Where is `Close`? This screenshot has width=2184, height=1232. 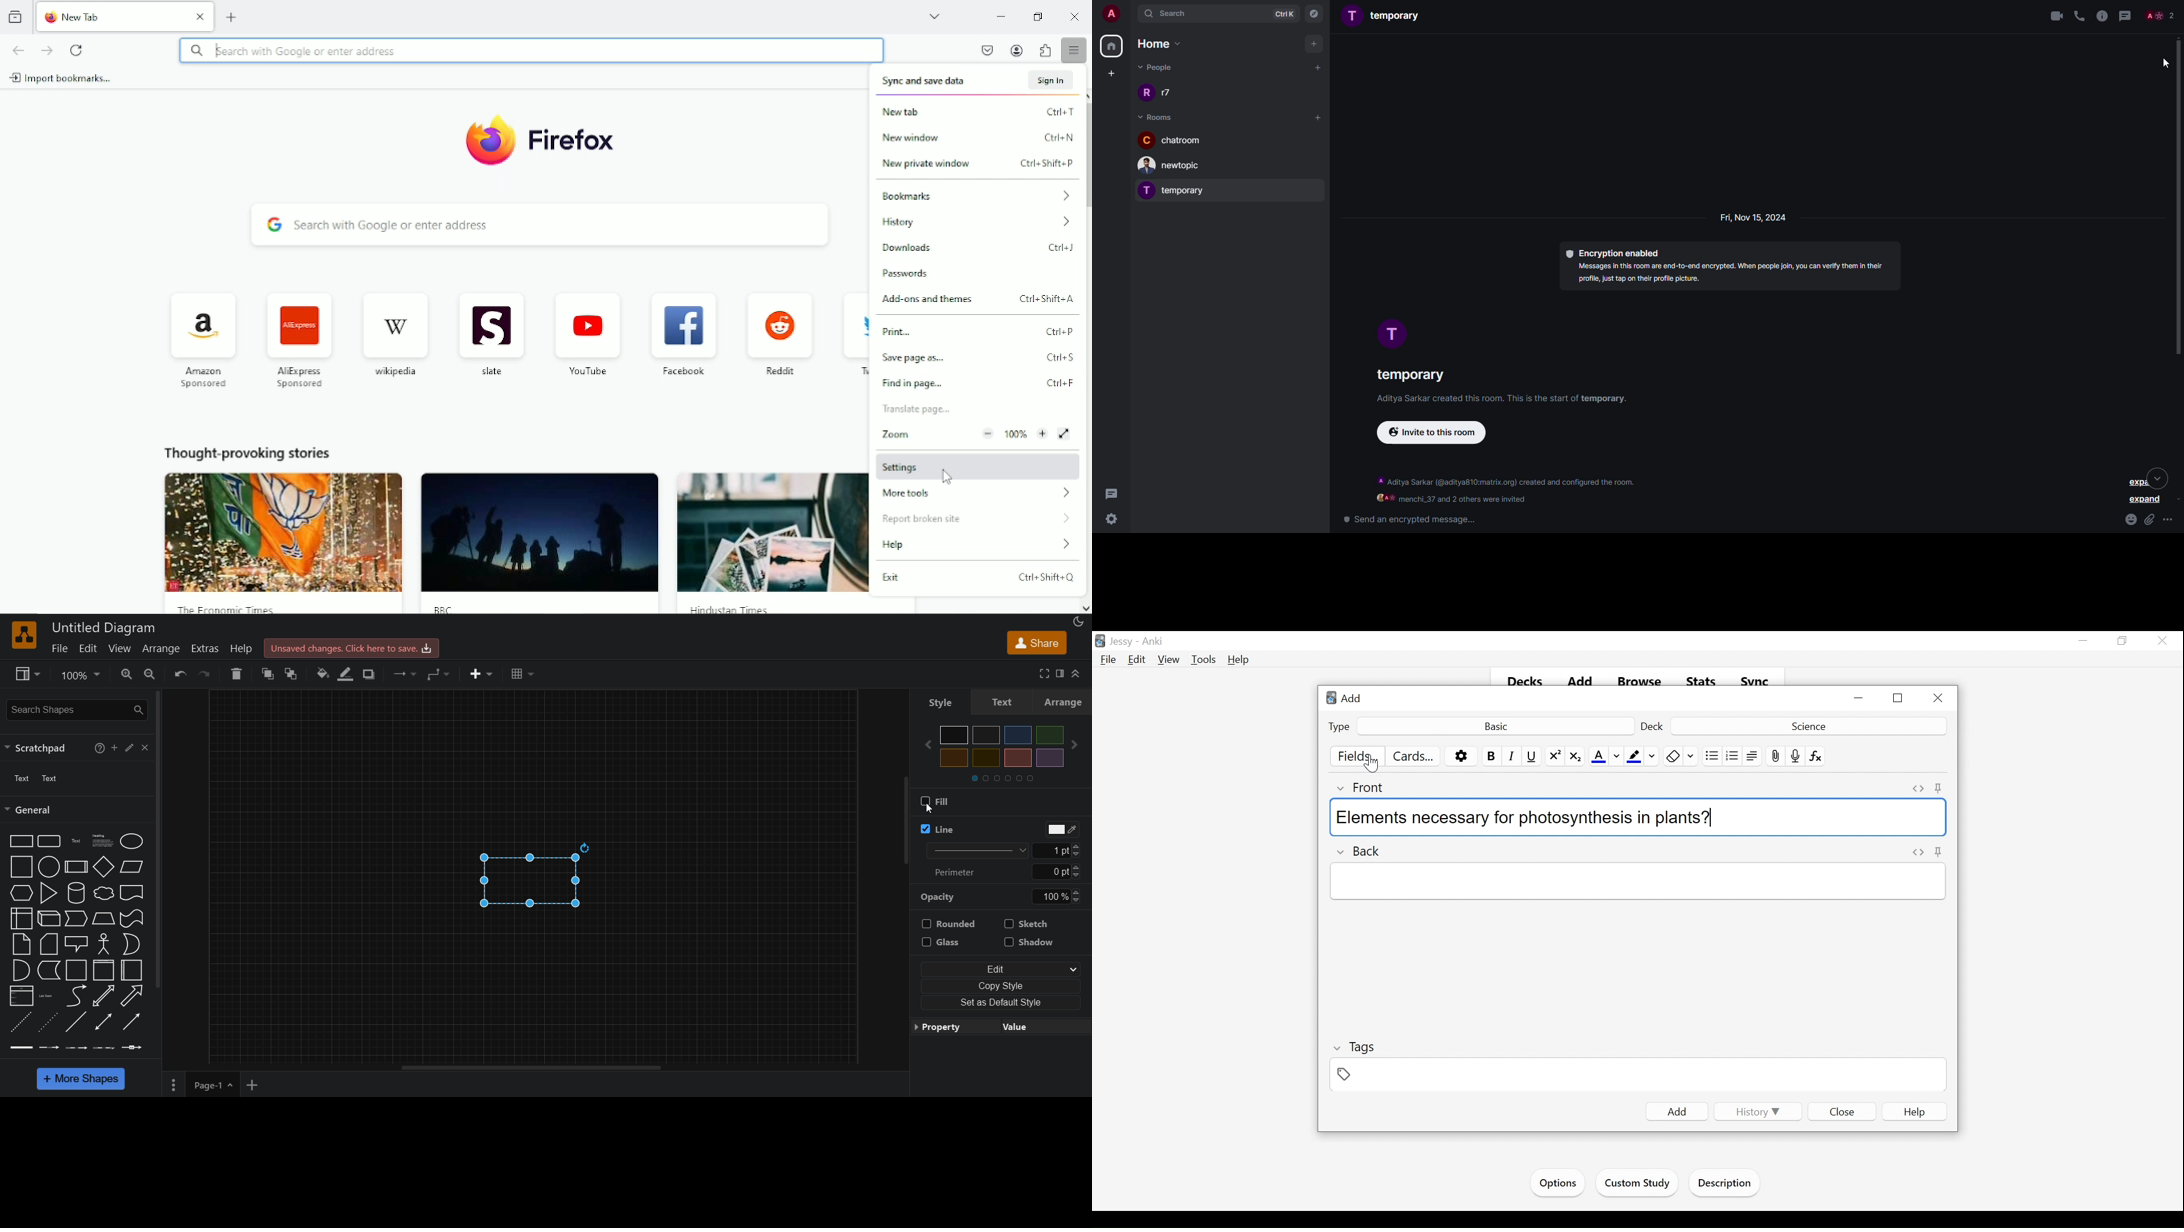 Close is located at coordinates (1937, 699).